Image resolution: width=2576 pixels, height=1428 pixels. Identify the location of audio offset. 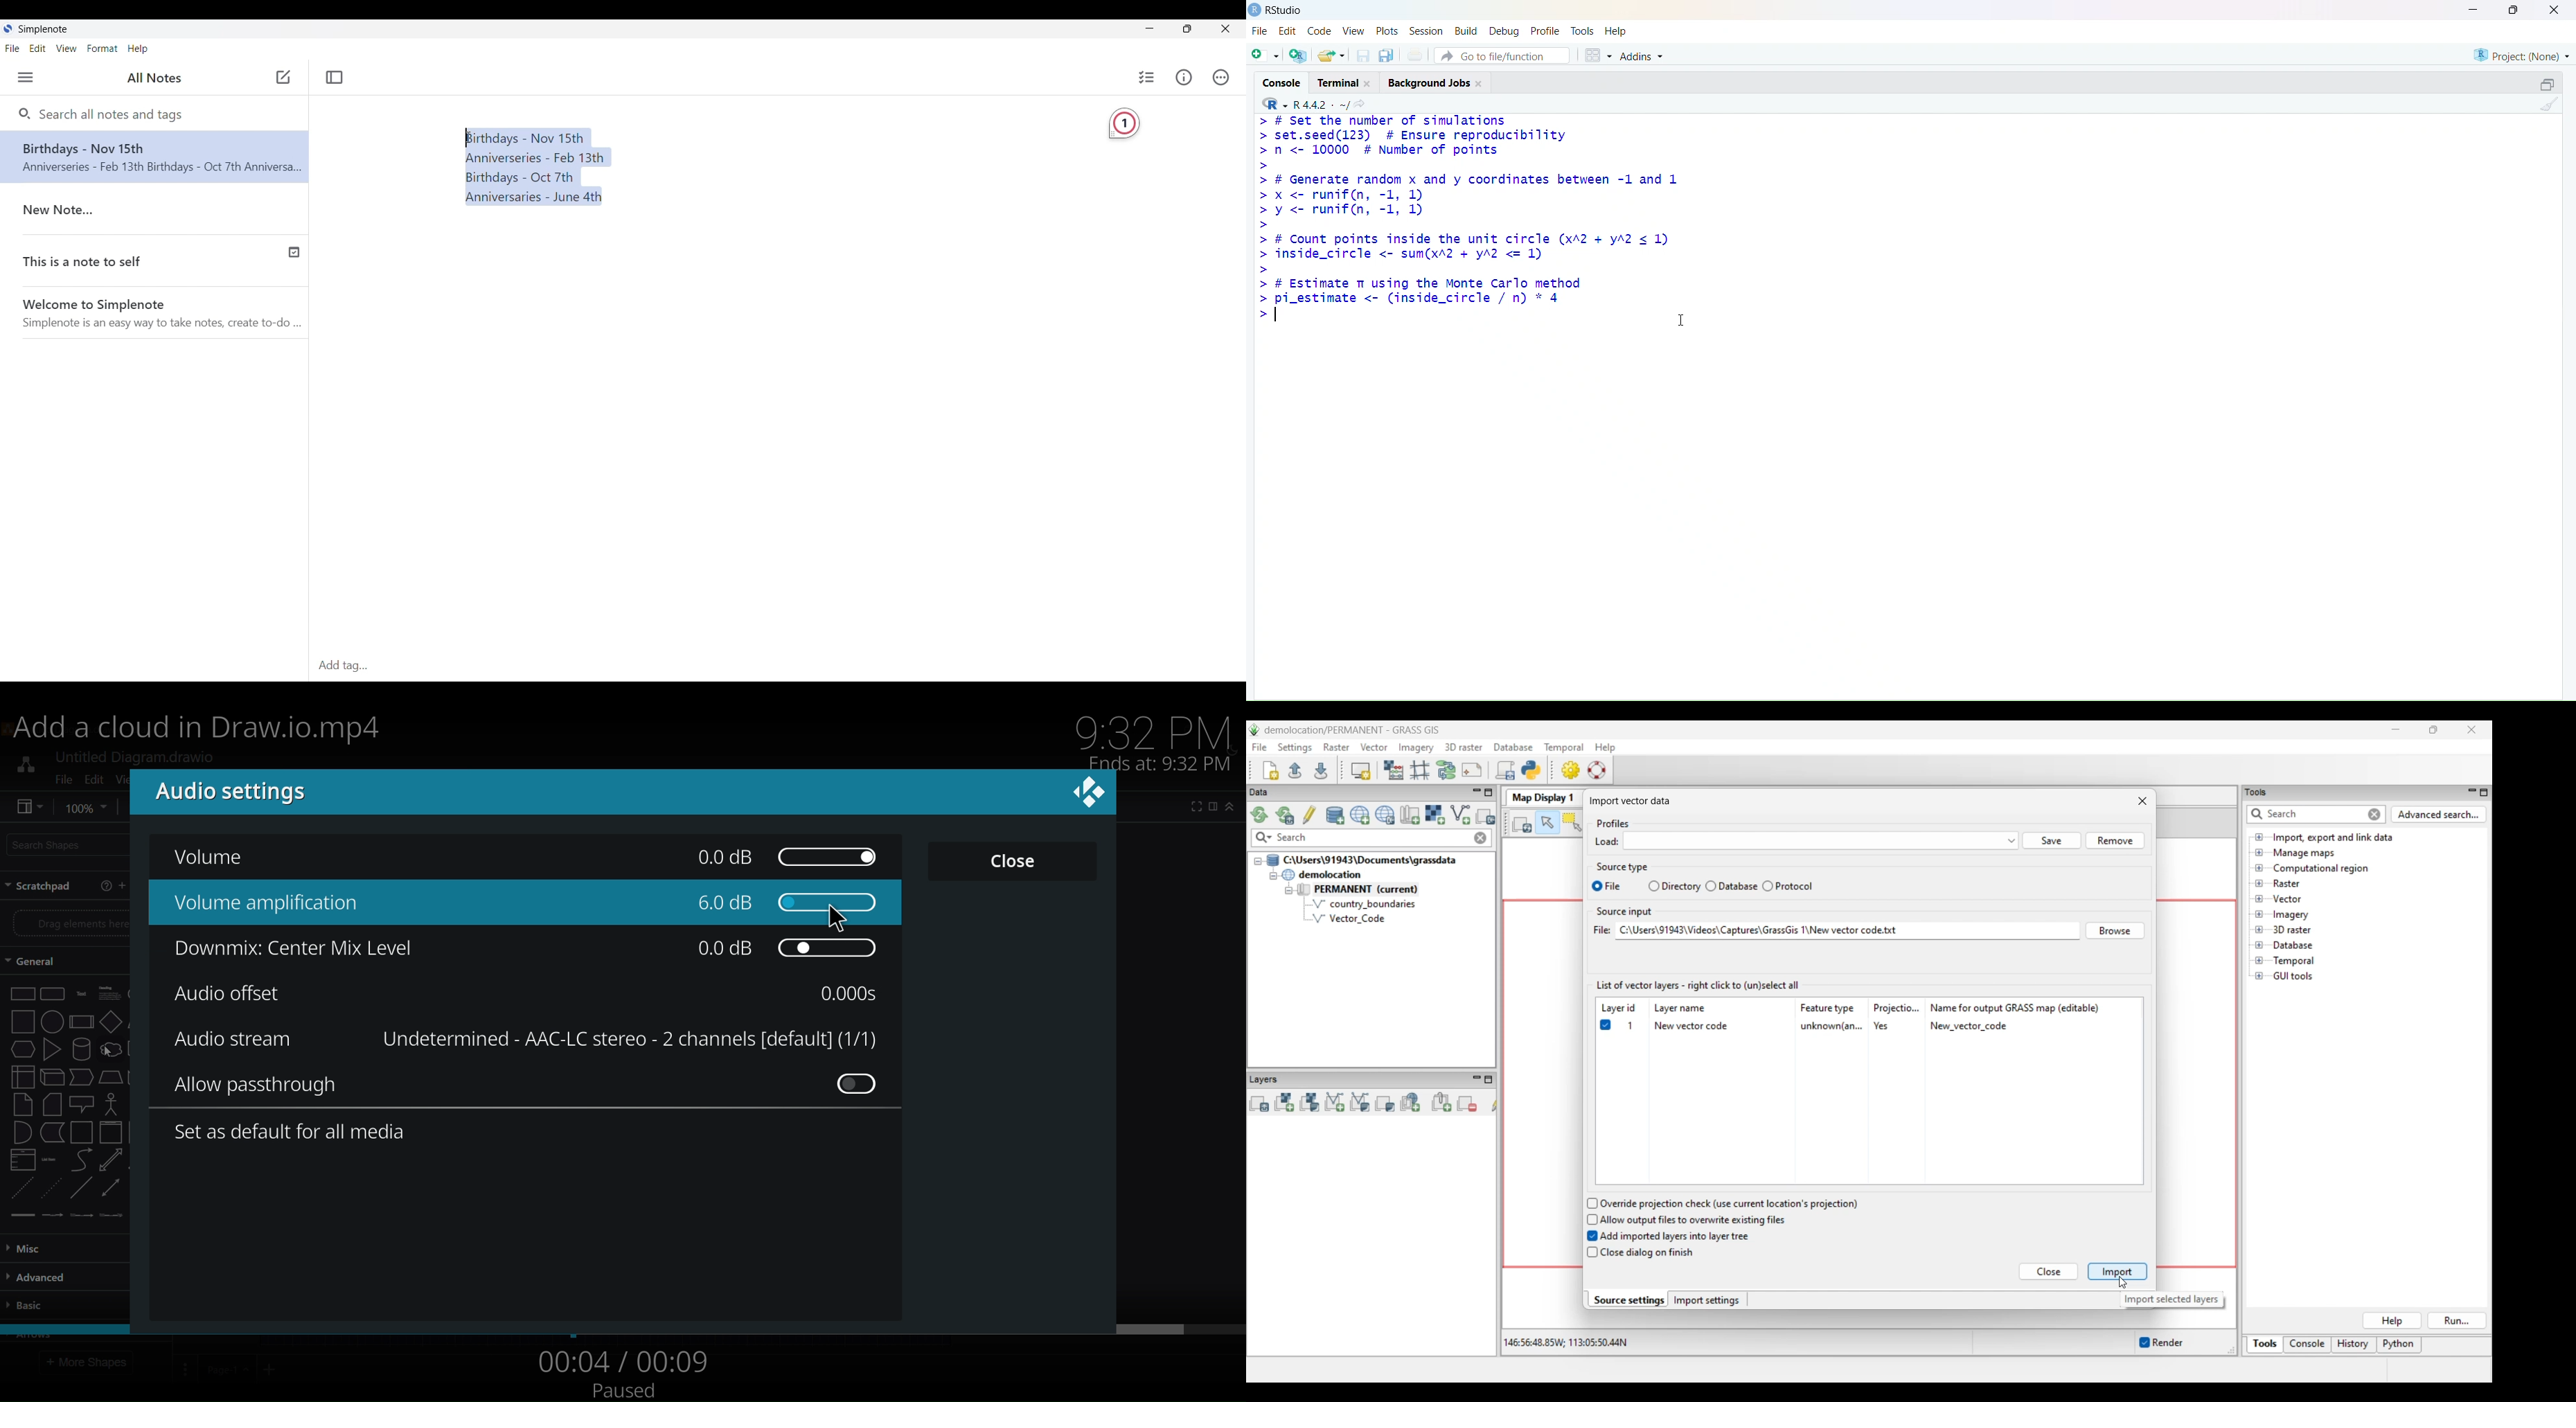
(230, 993).